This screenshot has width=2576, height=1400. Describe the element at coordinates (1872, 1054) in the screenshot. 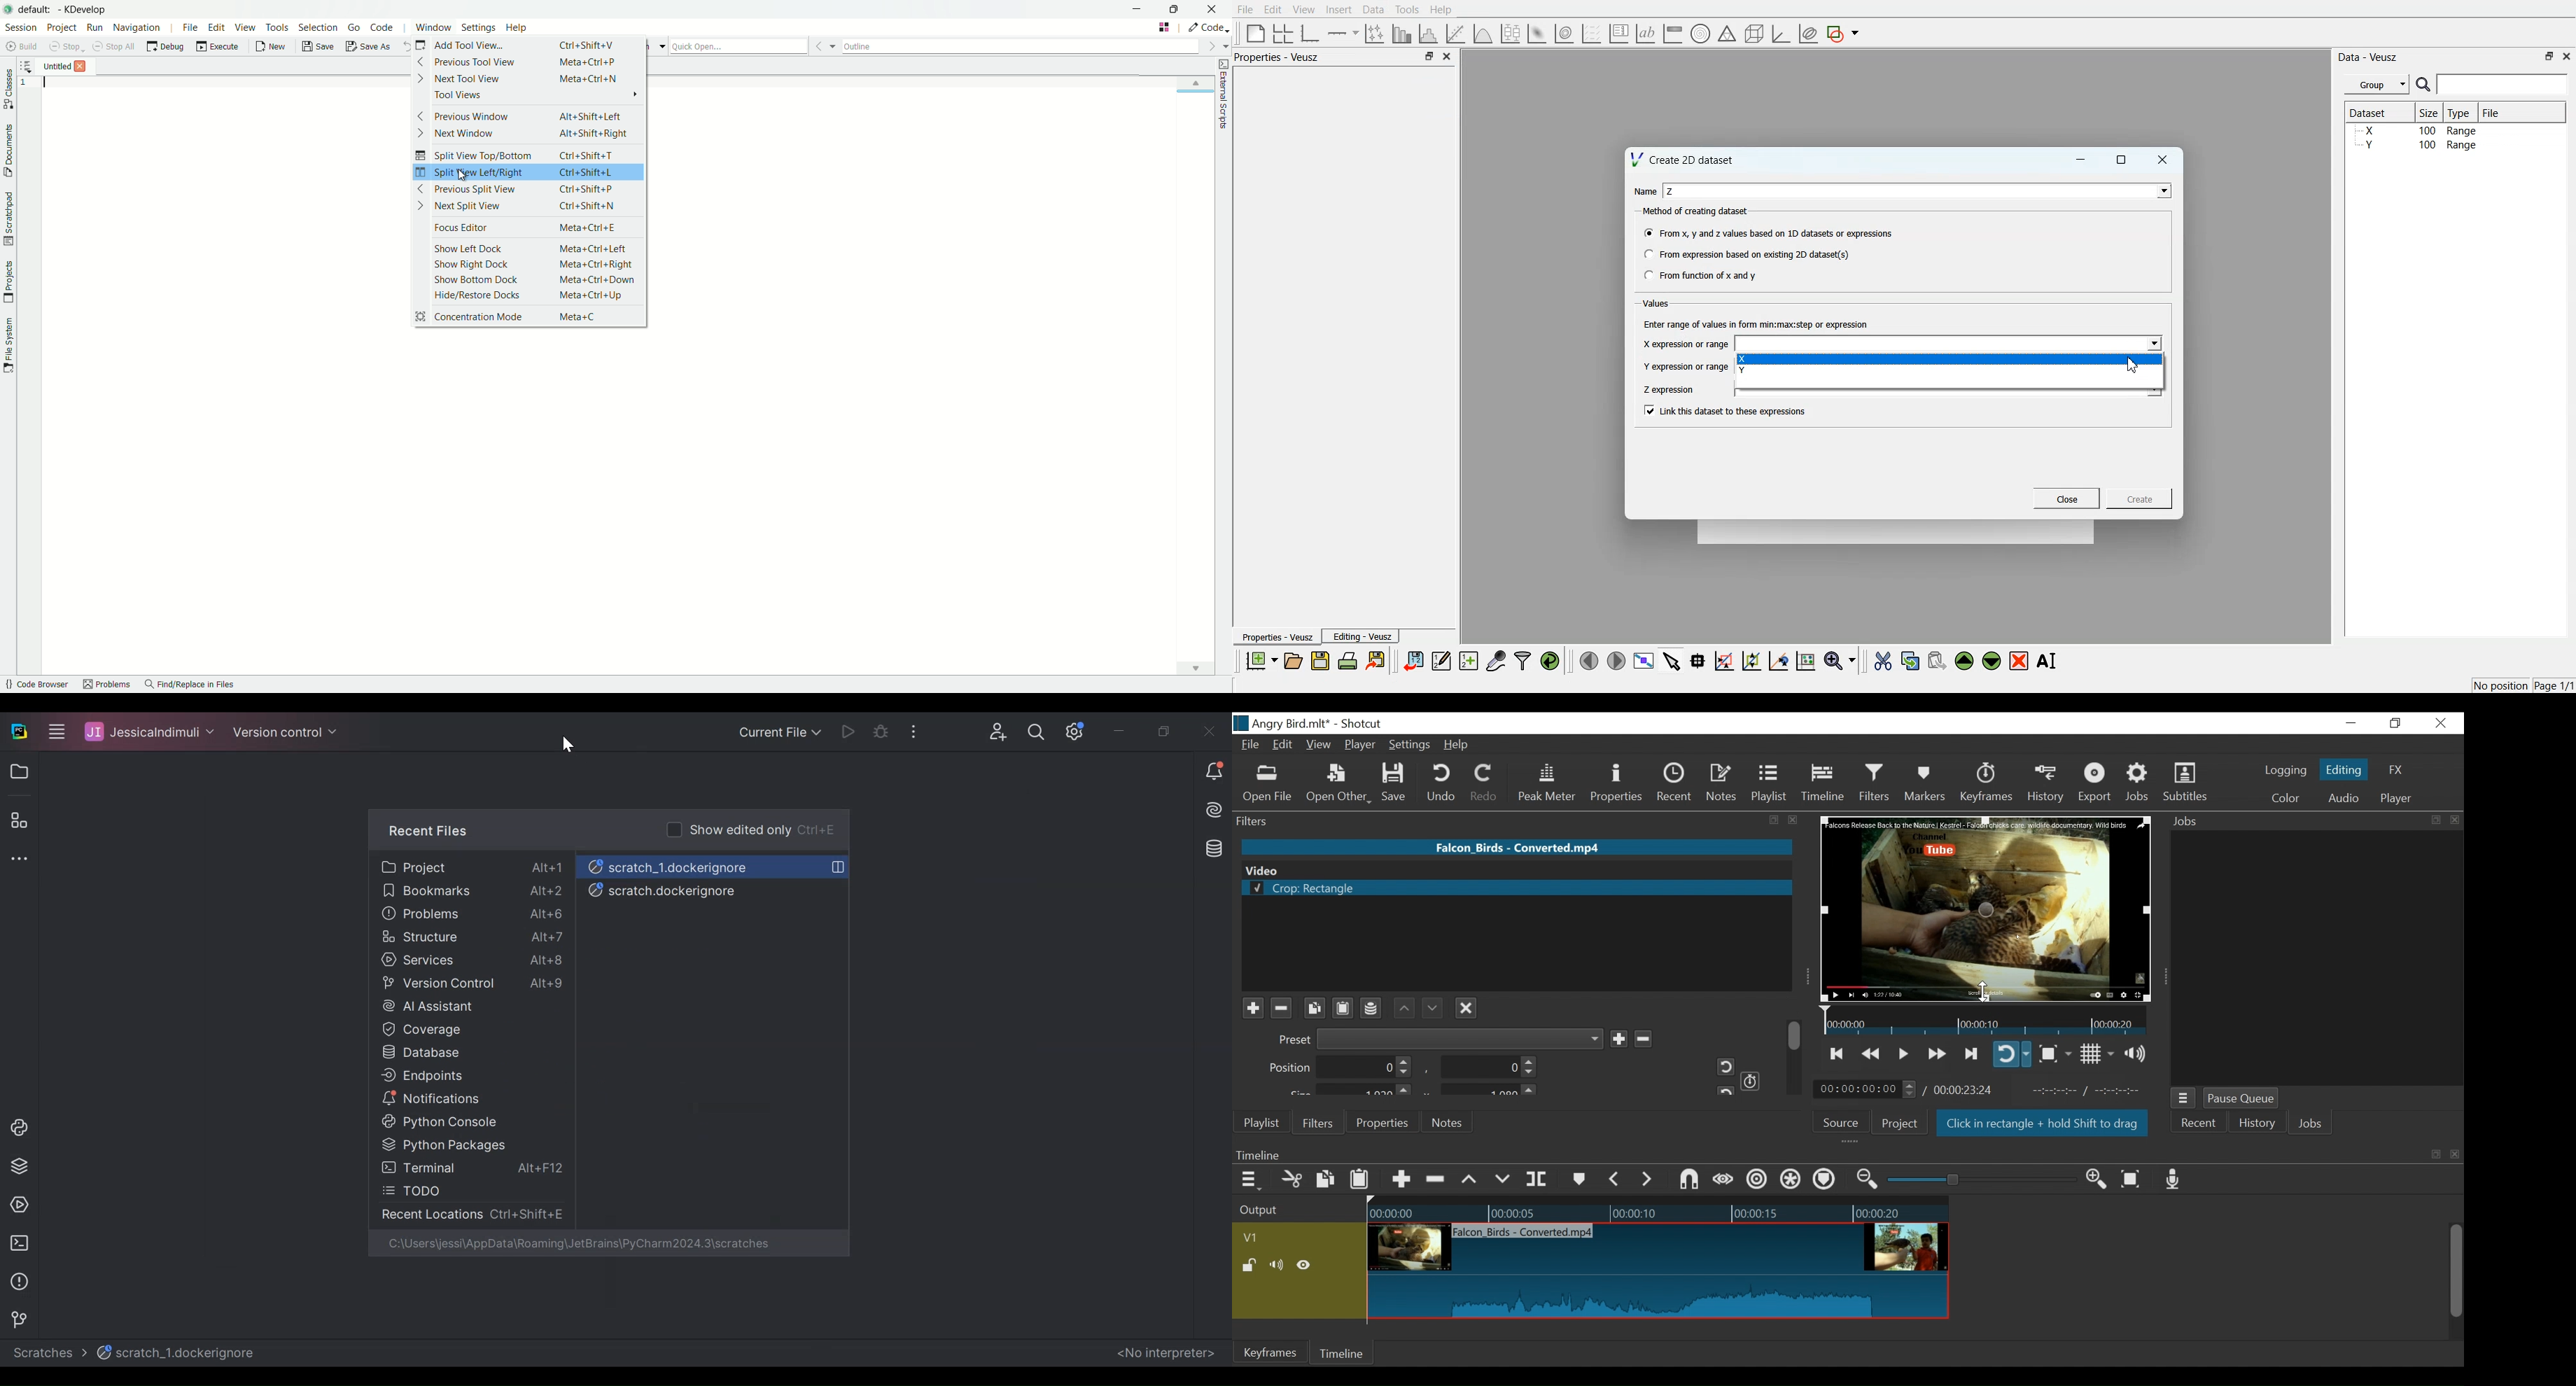

I see `Play backward quickly` at that location.